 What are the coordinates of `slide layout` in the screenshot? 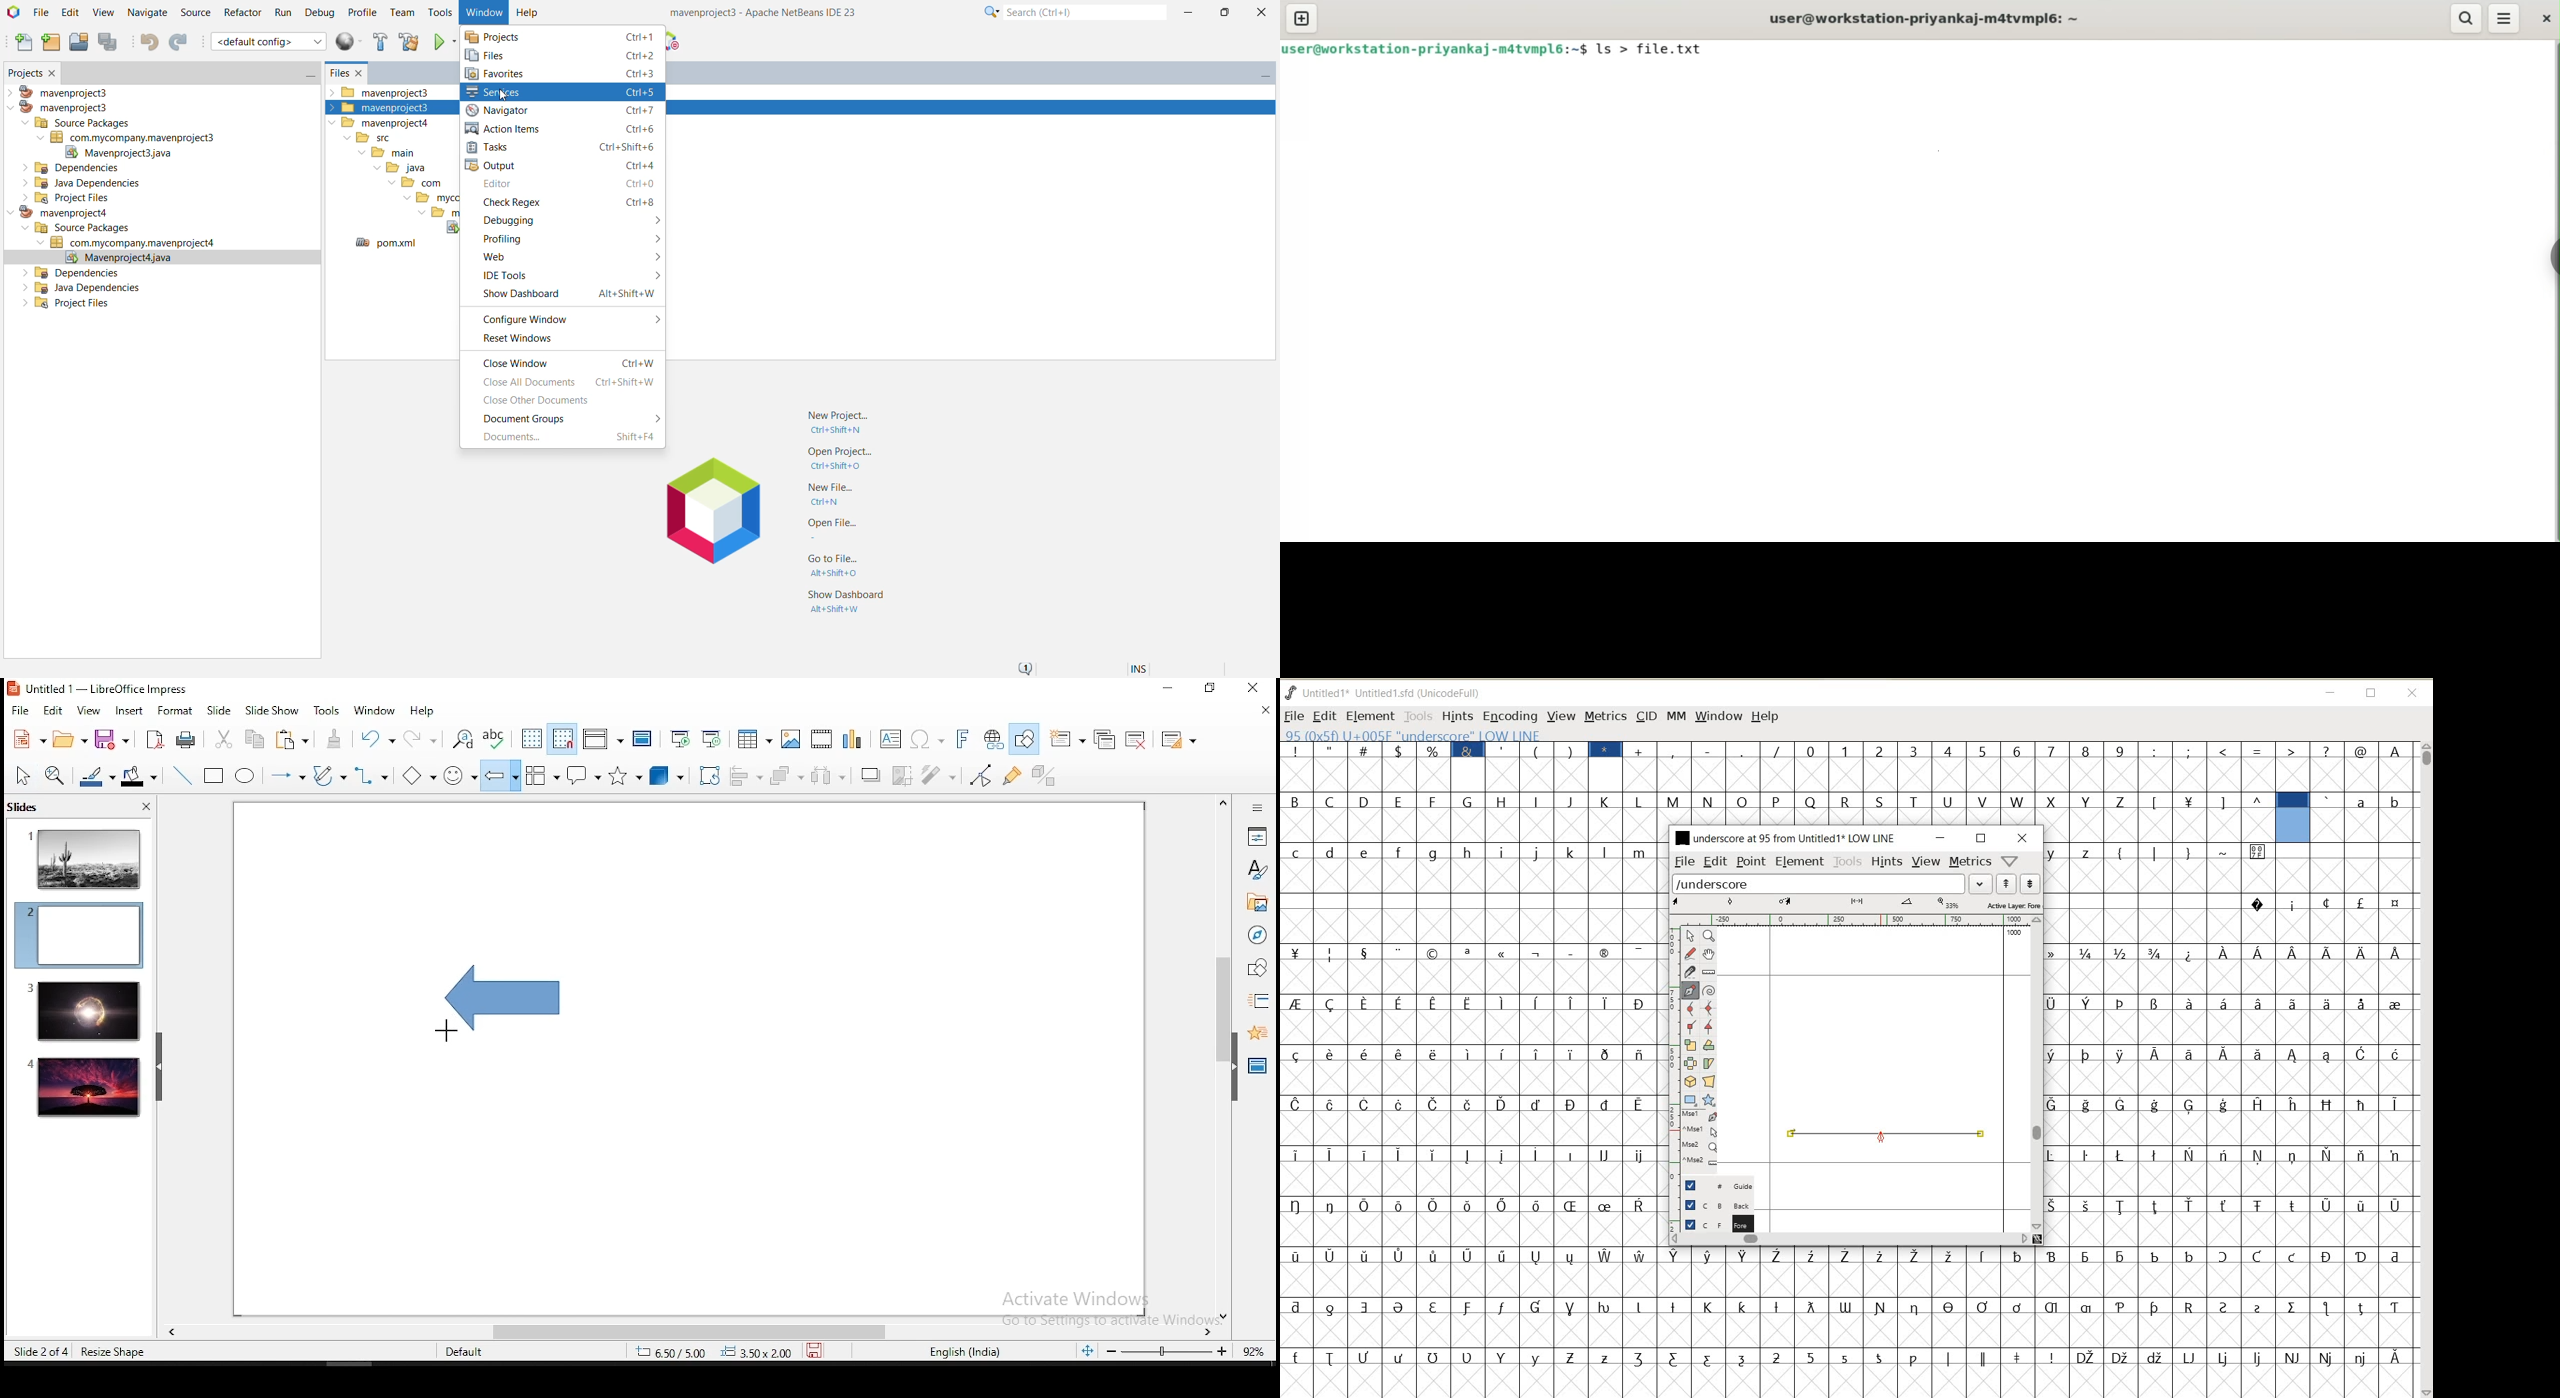 It's located at (1176, 740).